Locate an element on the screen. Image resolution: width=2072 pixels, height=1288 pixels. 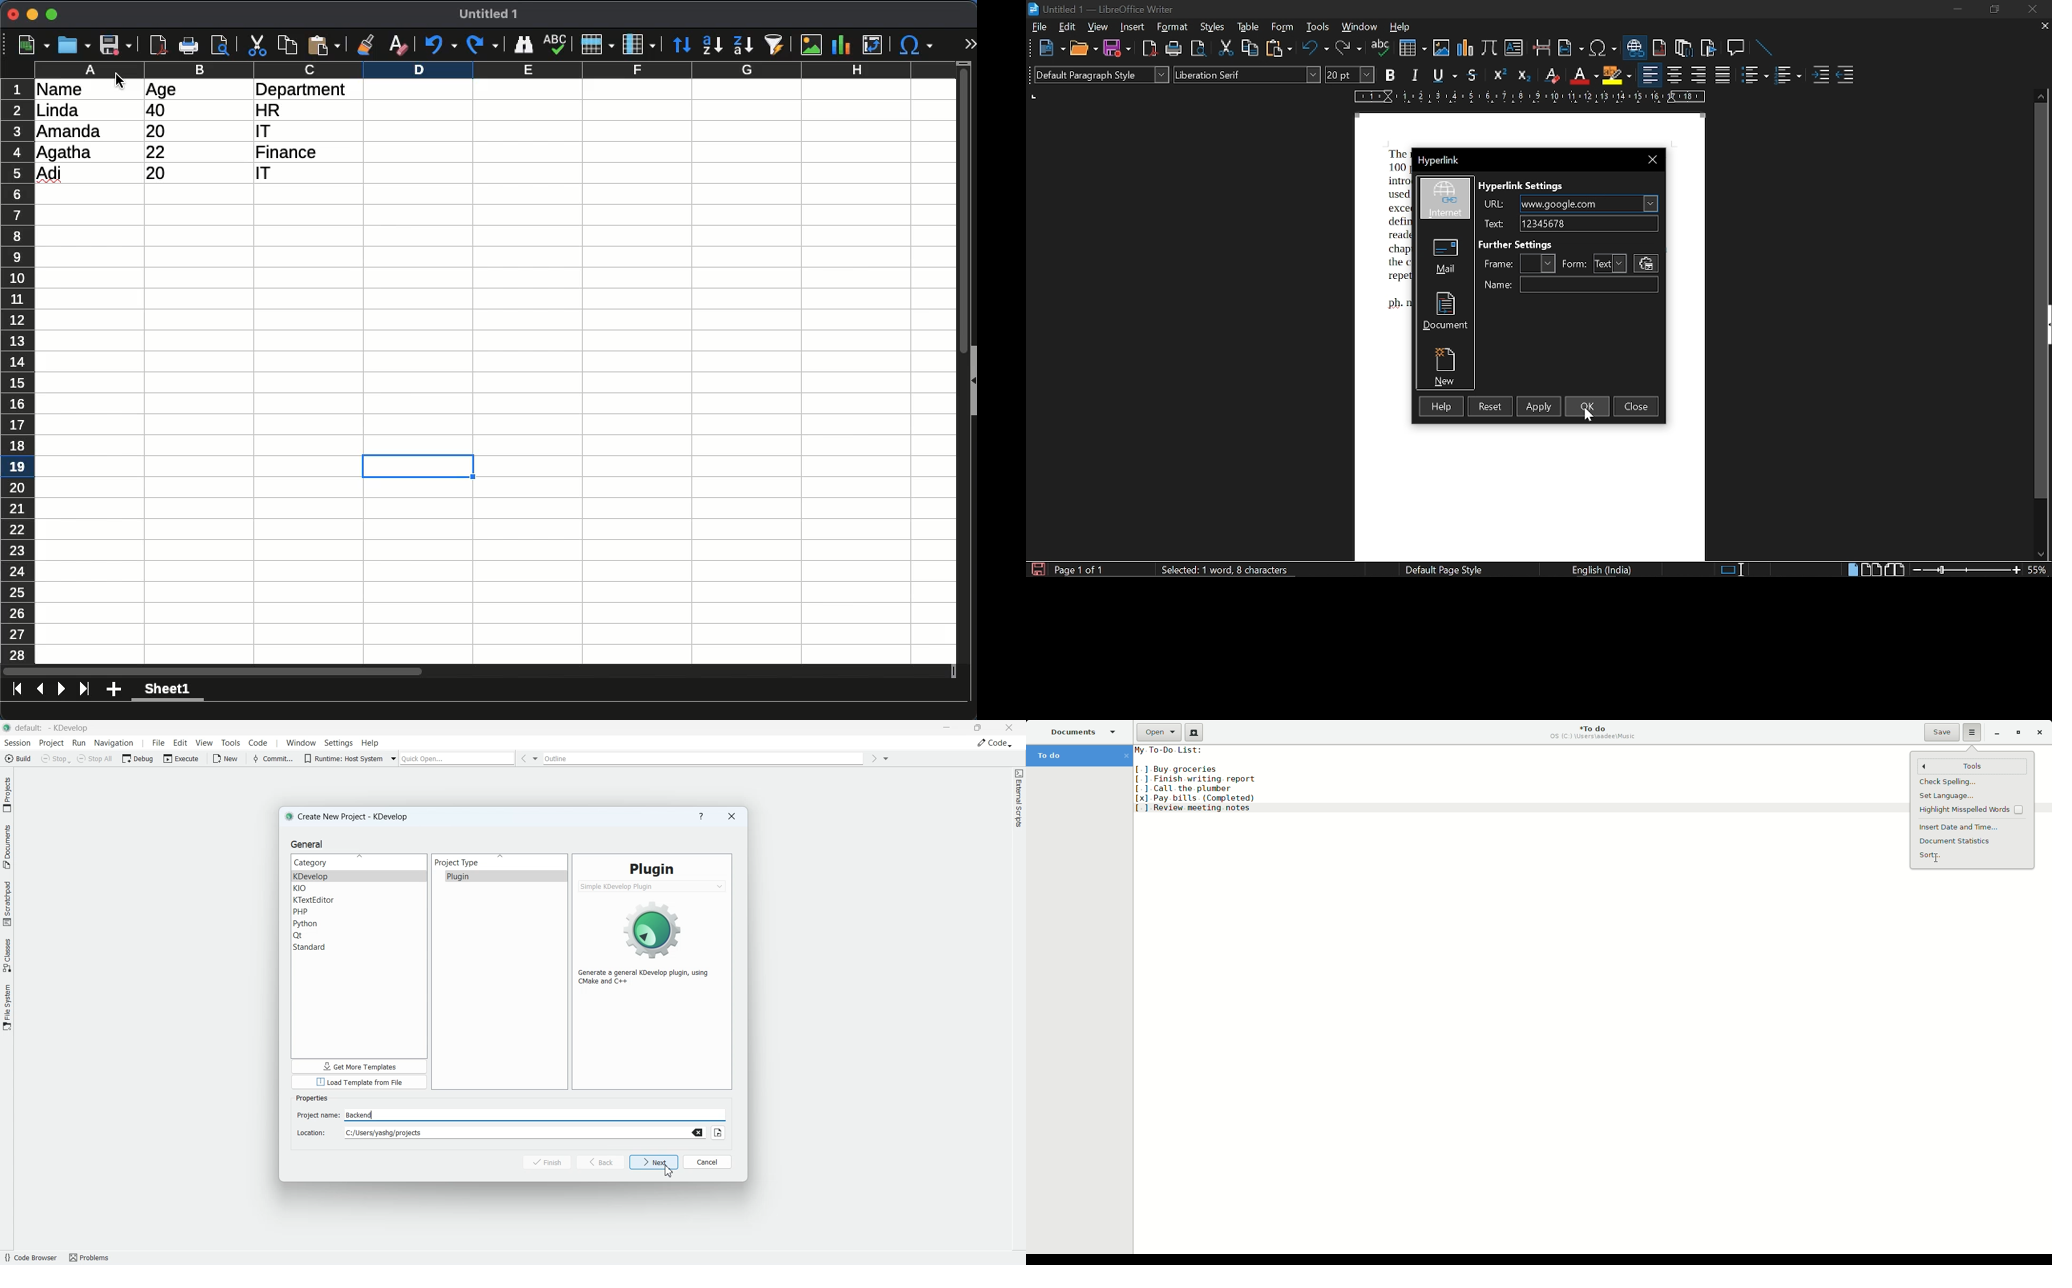
text form is located at coordinates (1610, 264).